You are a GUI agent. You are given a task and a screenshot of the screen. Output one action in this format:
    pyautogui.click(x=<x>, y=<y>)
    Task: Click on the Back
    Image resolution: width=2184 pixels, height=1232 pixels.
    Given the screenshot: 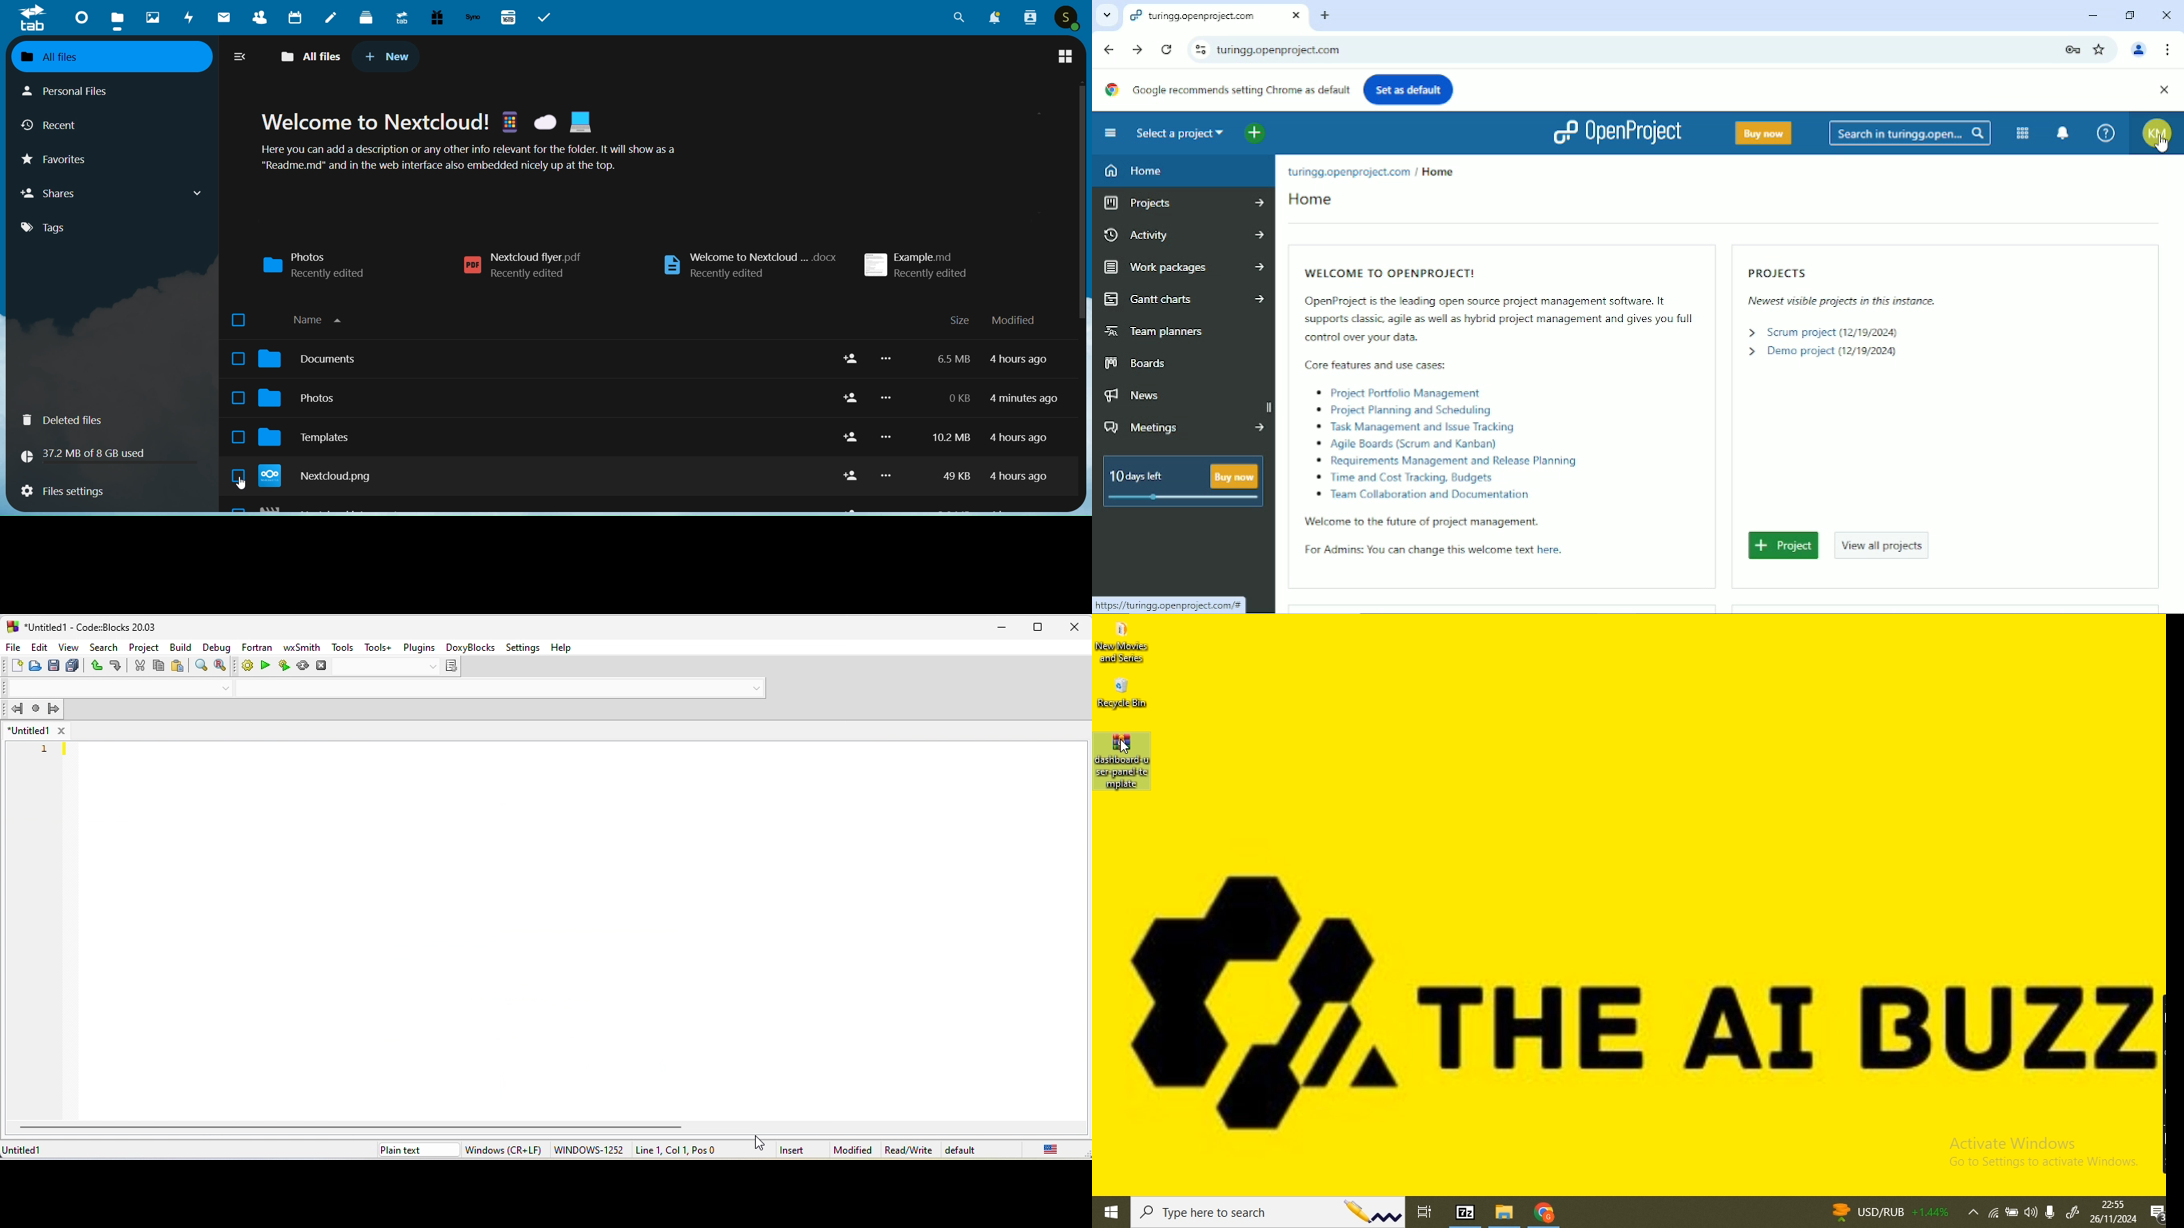 What is the action you would take?
    pyautogui.click(x=1109, y=48)
    